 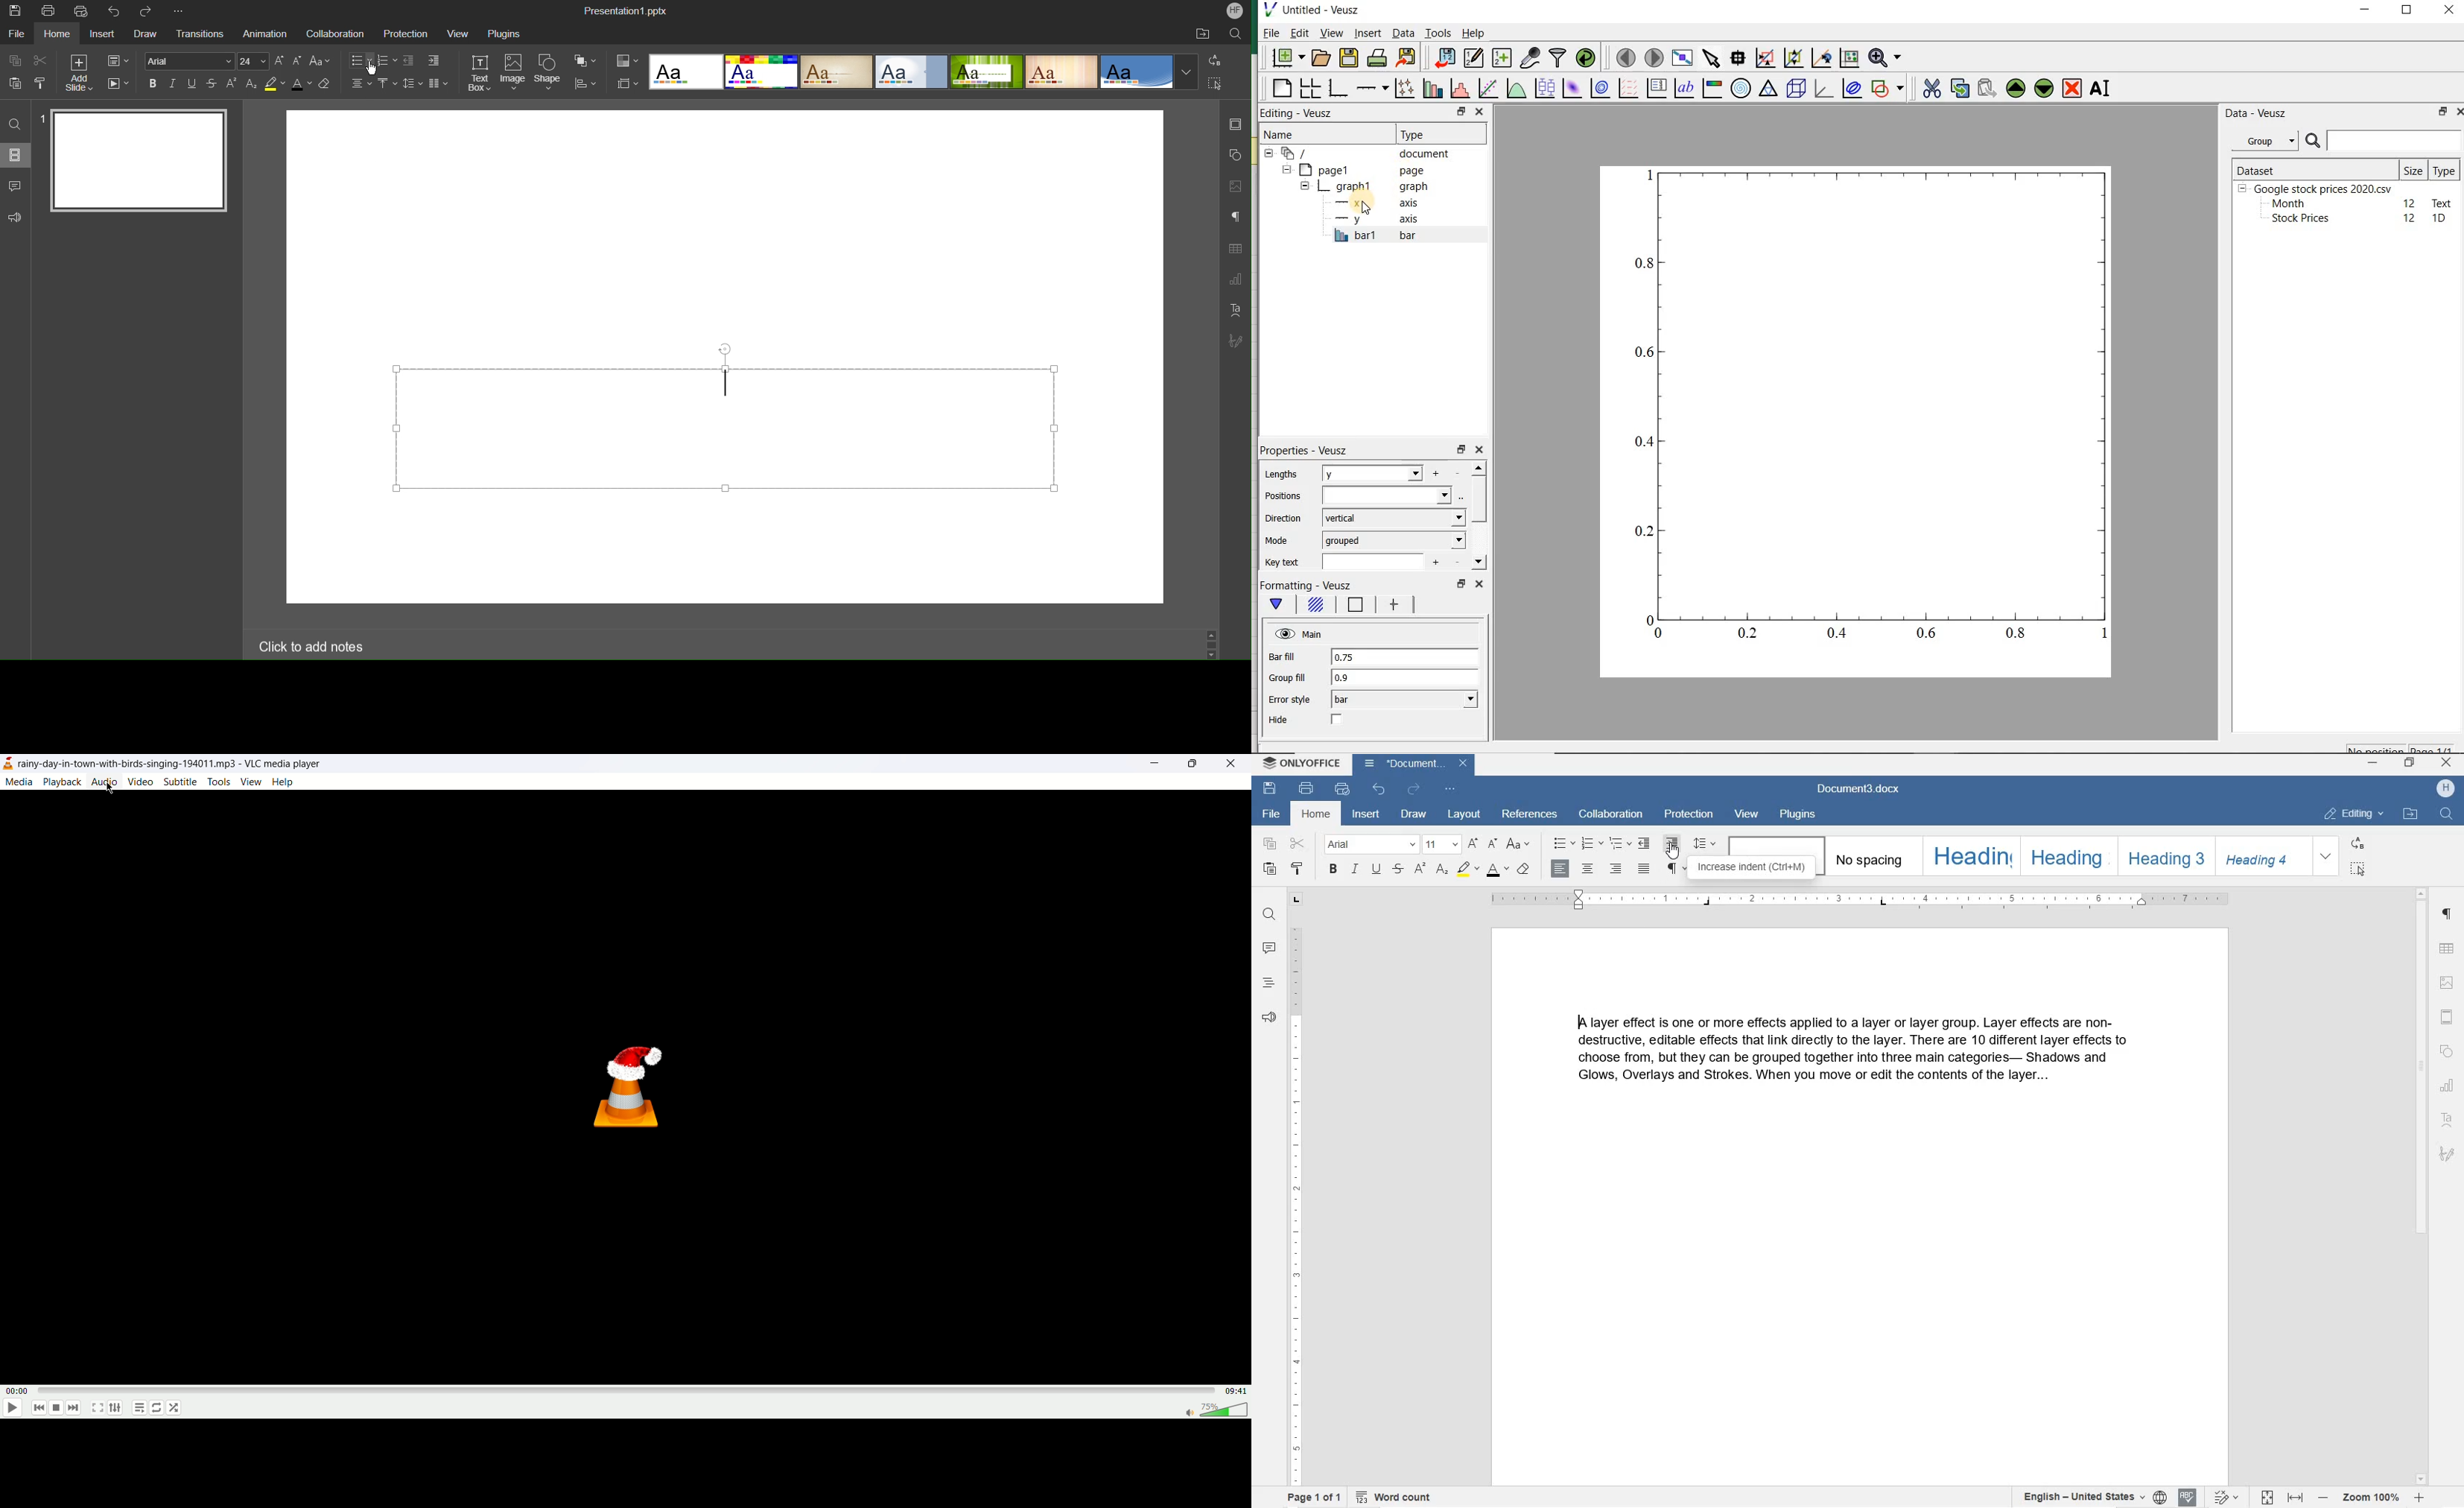 I want to click on SUBSCRIPT, so click(x=1420, y=871).